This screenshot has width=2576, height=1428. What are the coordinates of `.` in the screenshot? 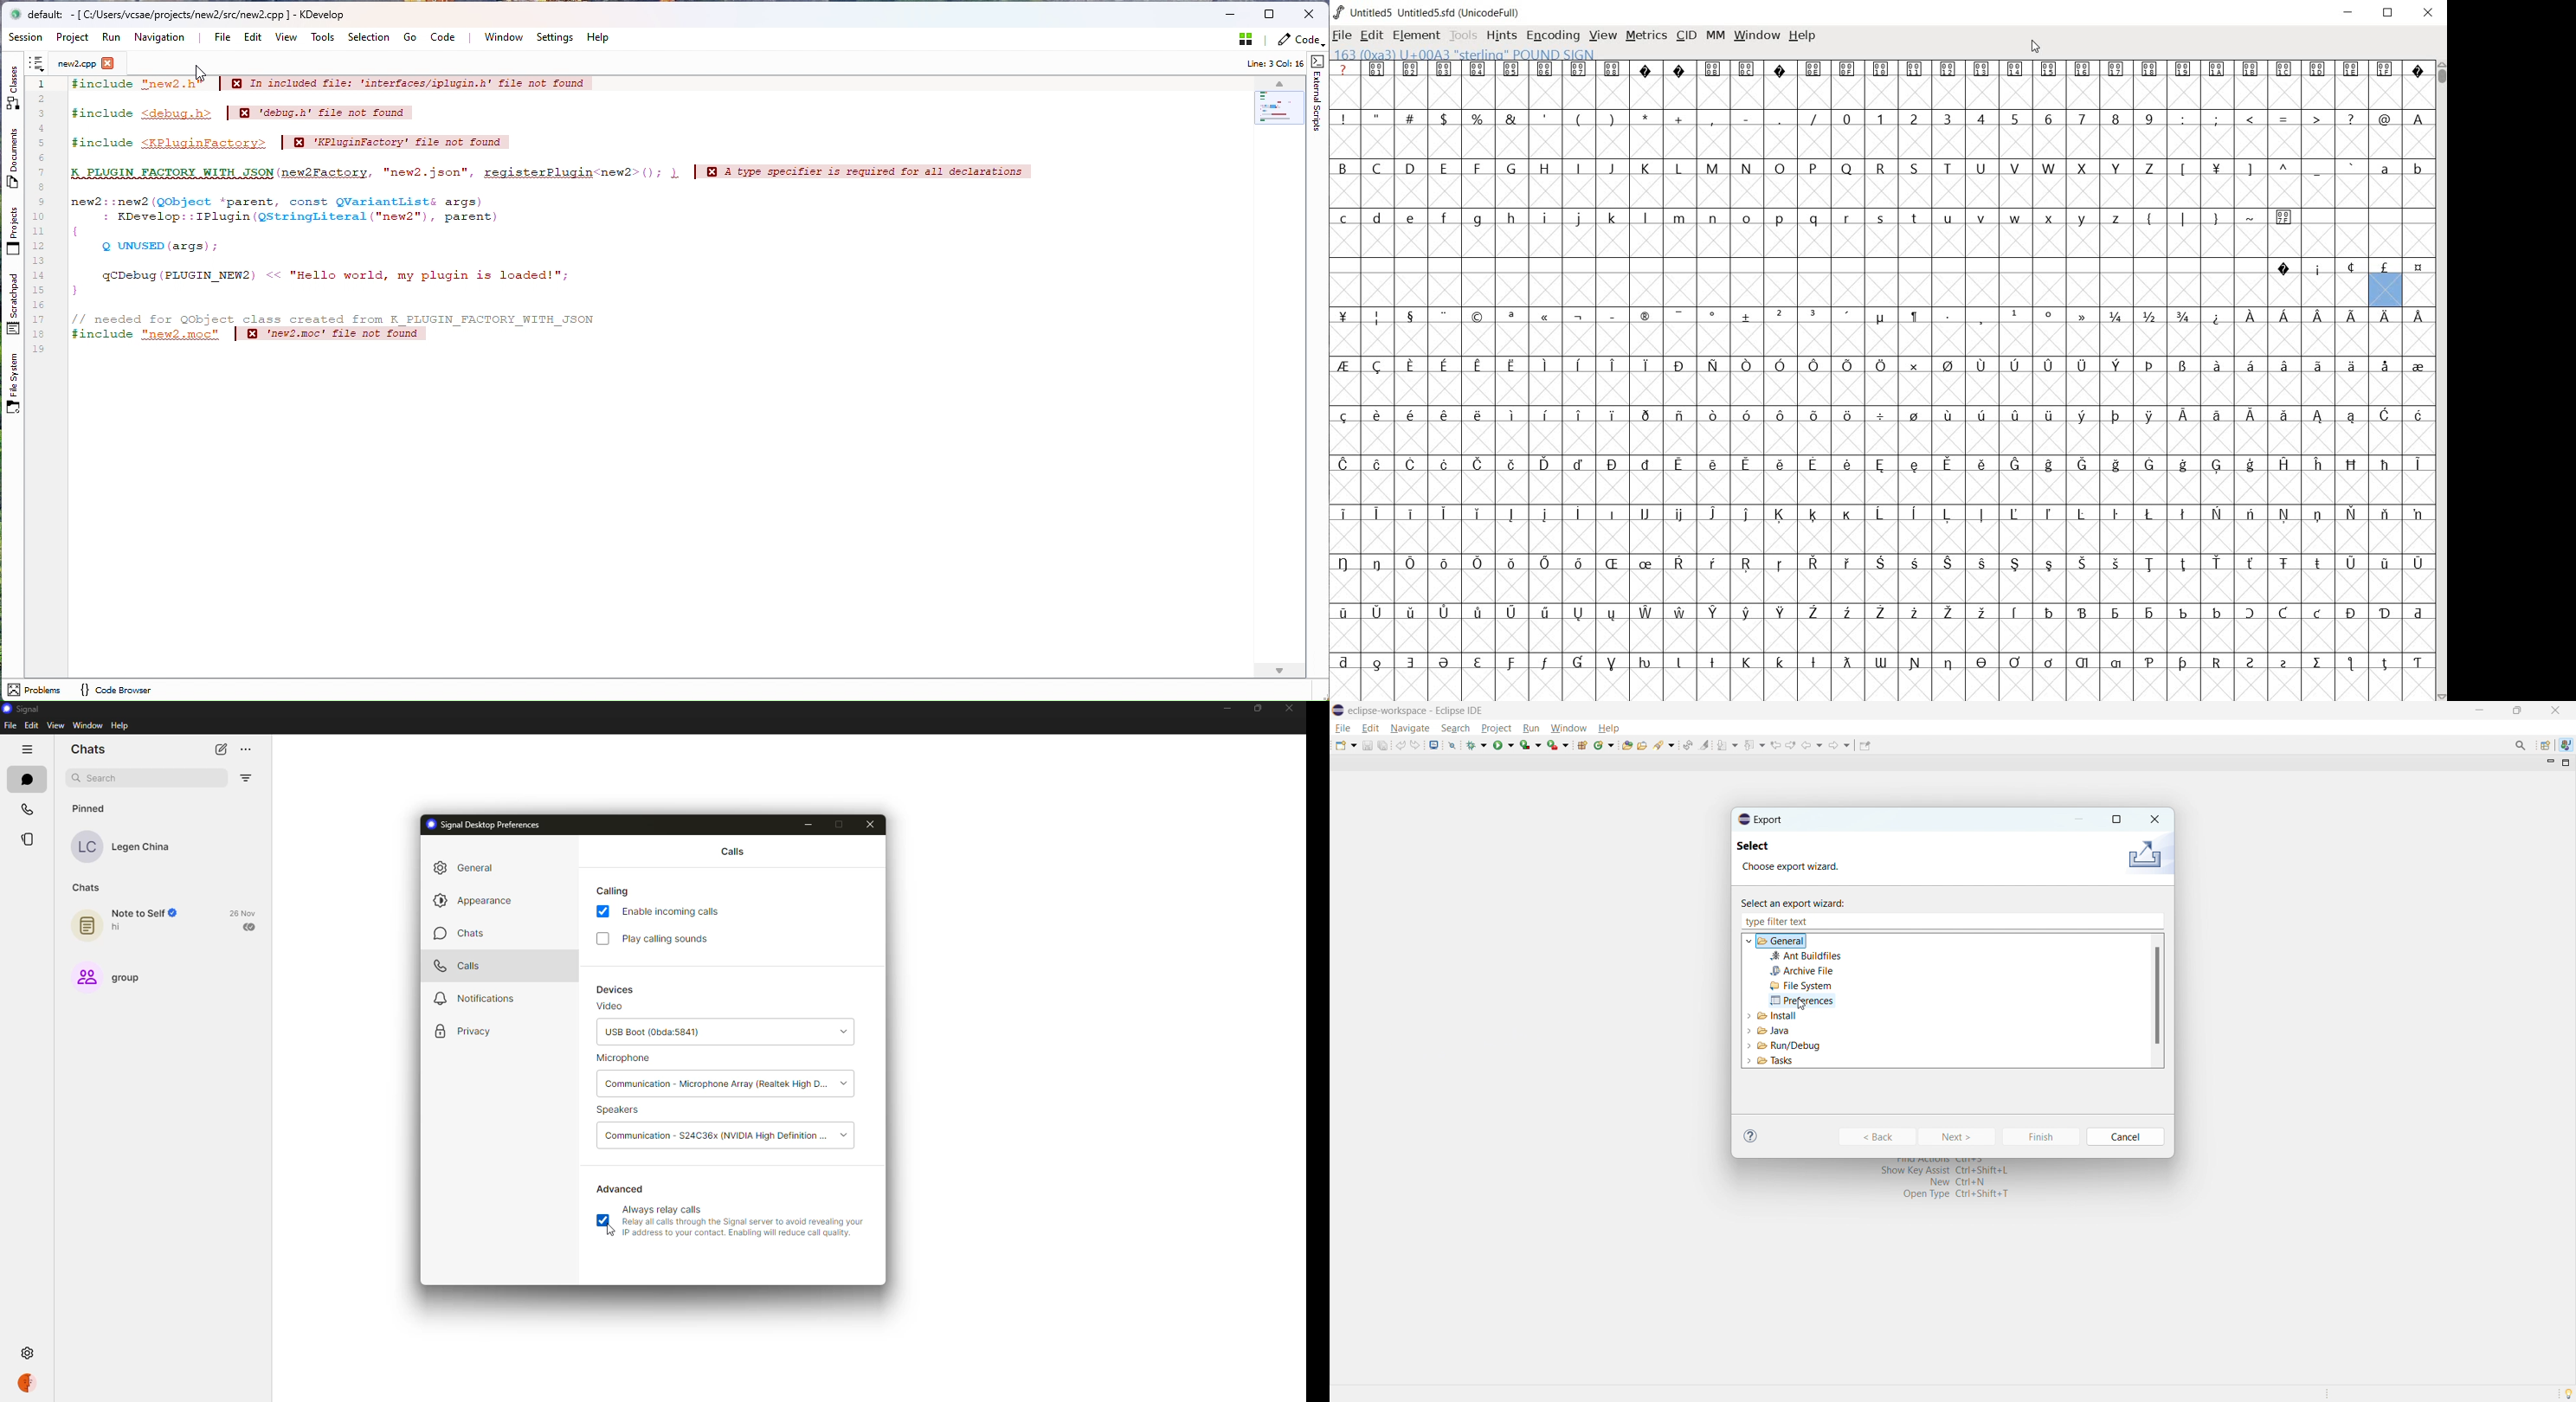 It's located at (1779, 118).